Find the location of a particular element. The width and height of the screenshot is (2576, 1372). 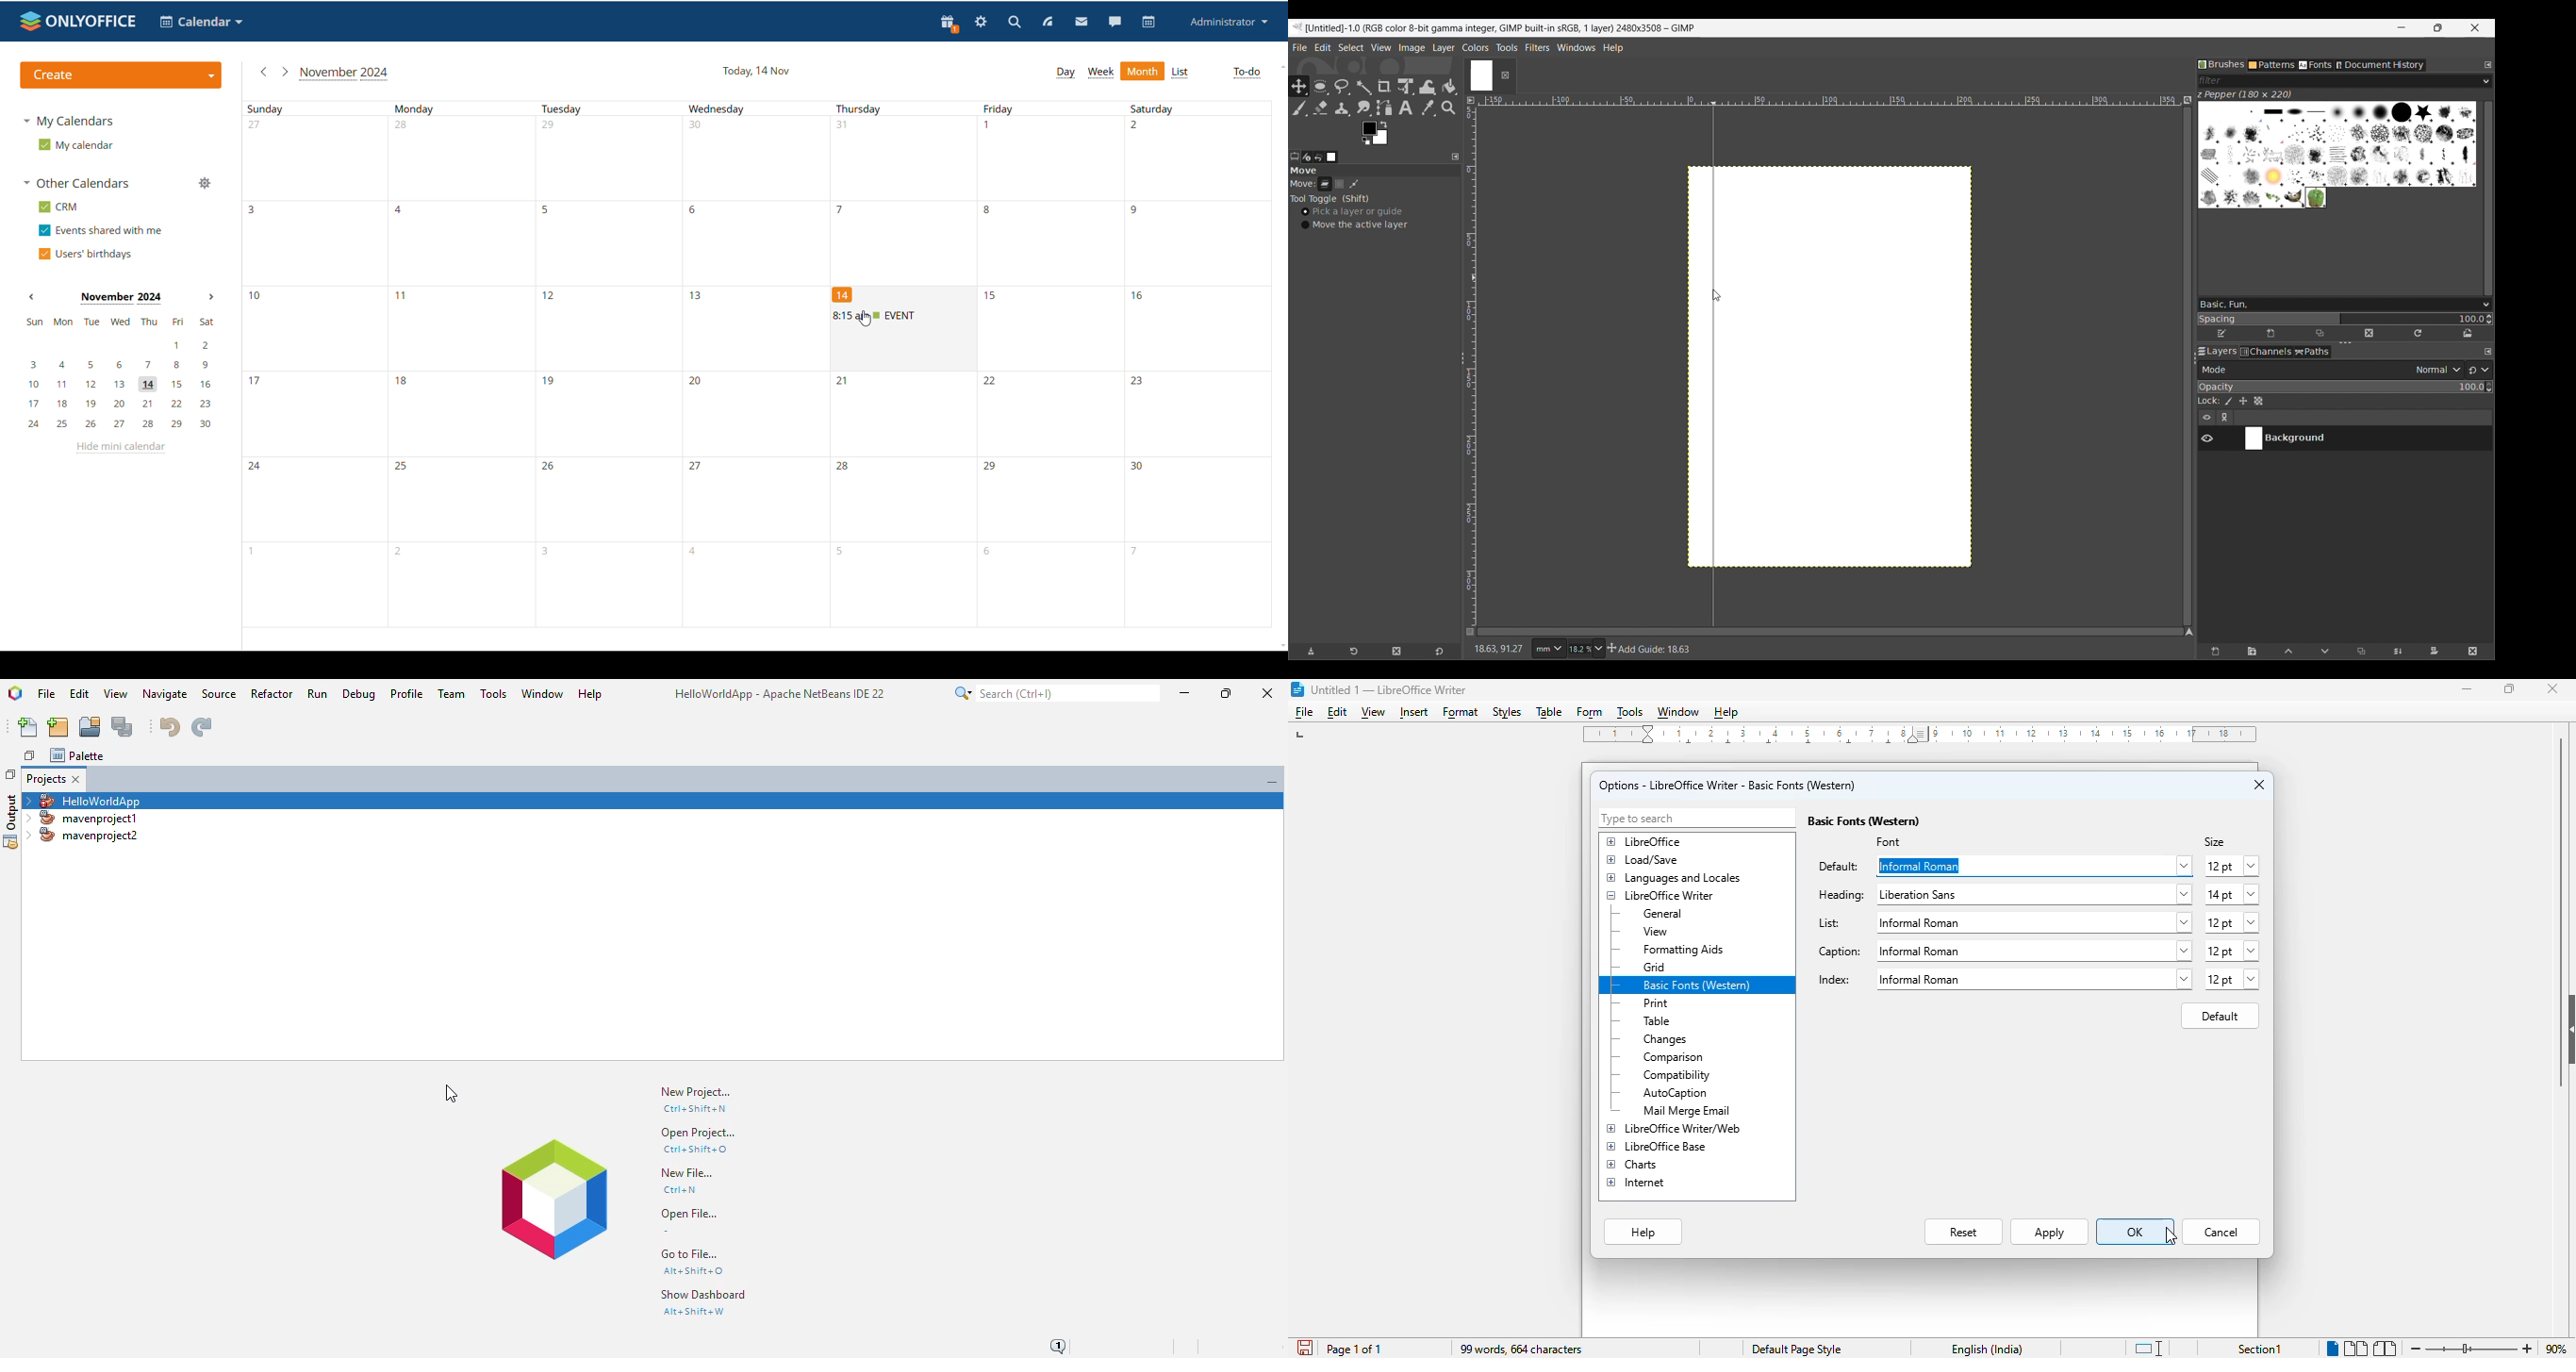

insert is located at coordinates (1414, 714).